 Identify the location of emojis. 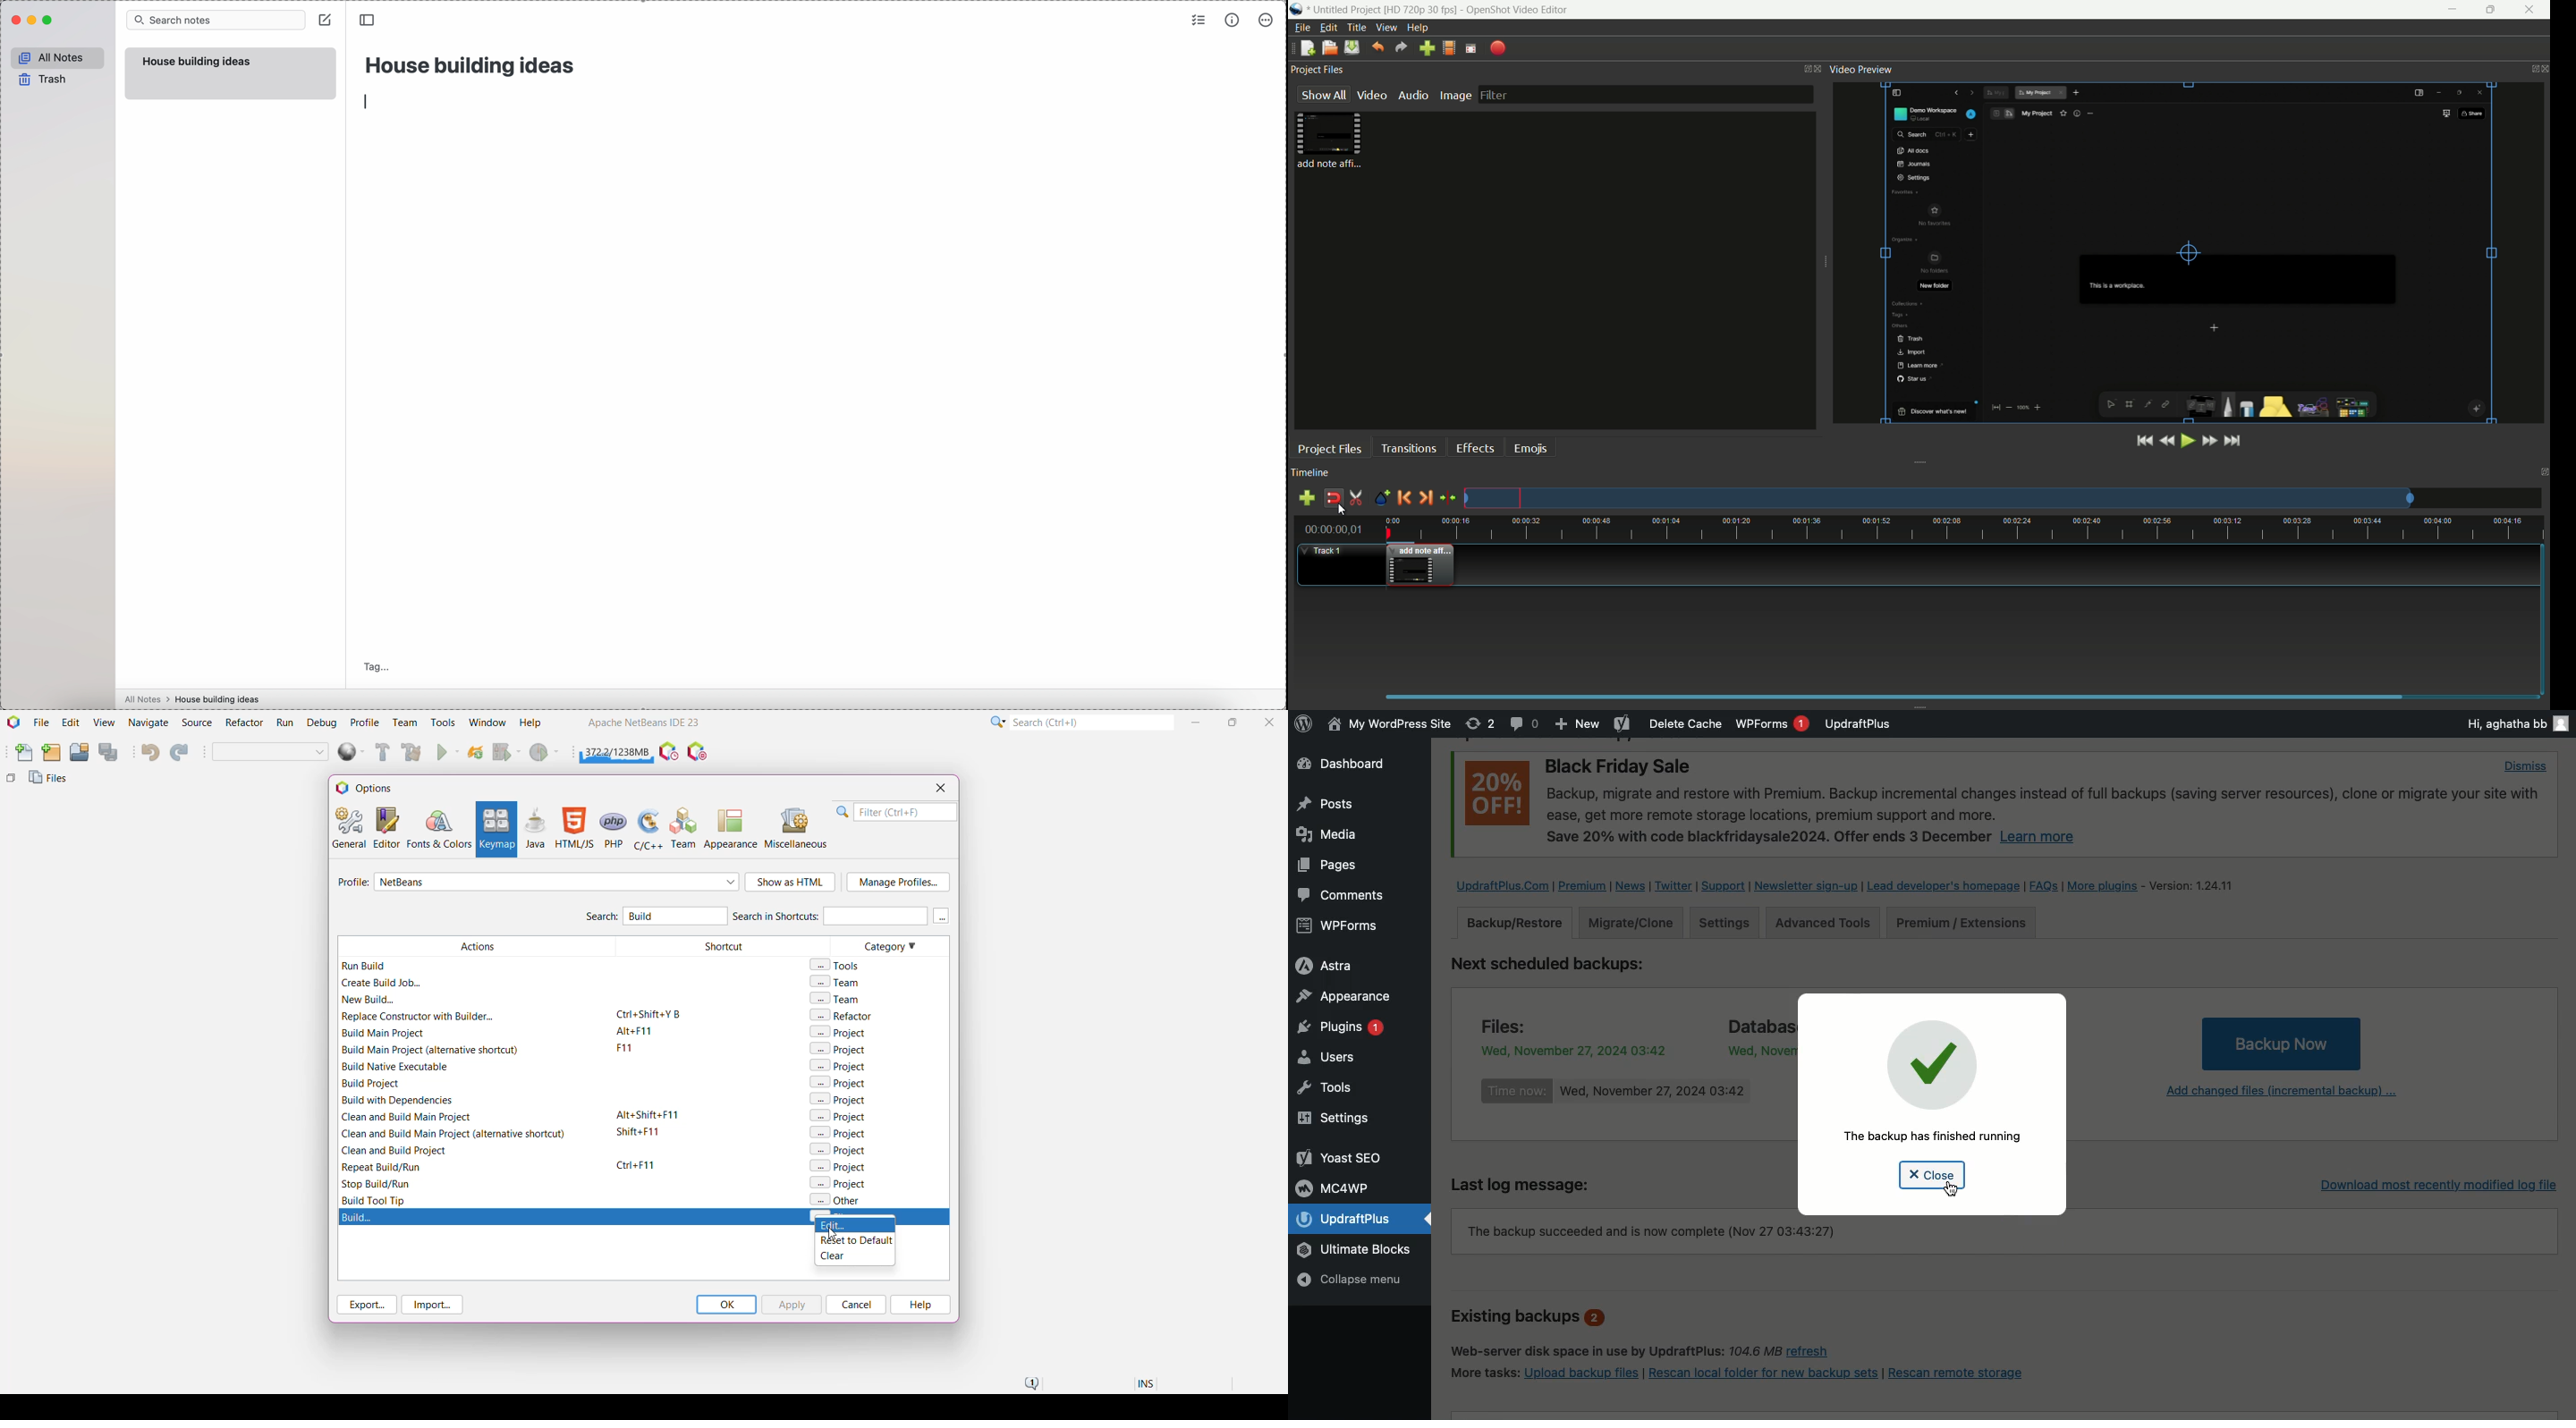
(1530, 449).